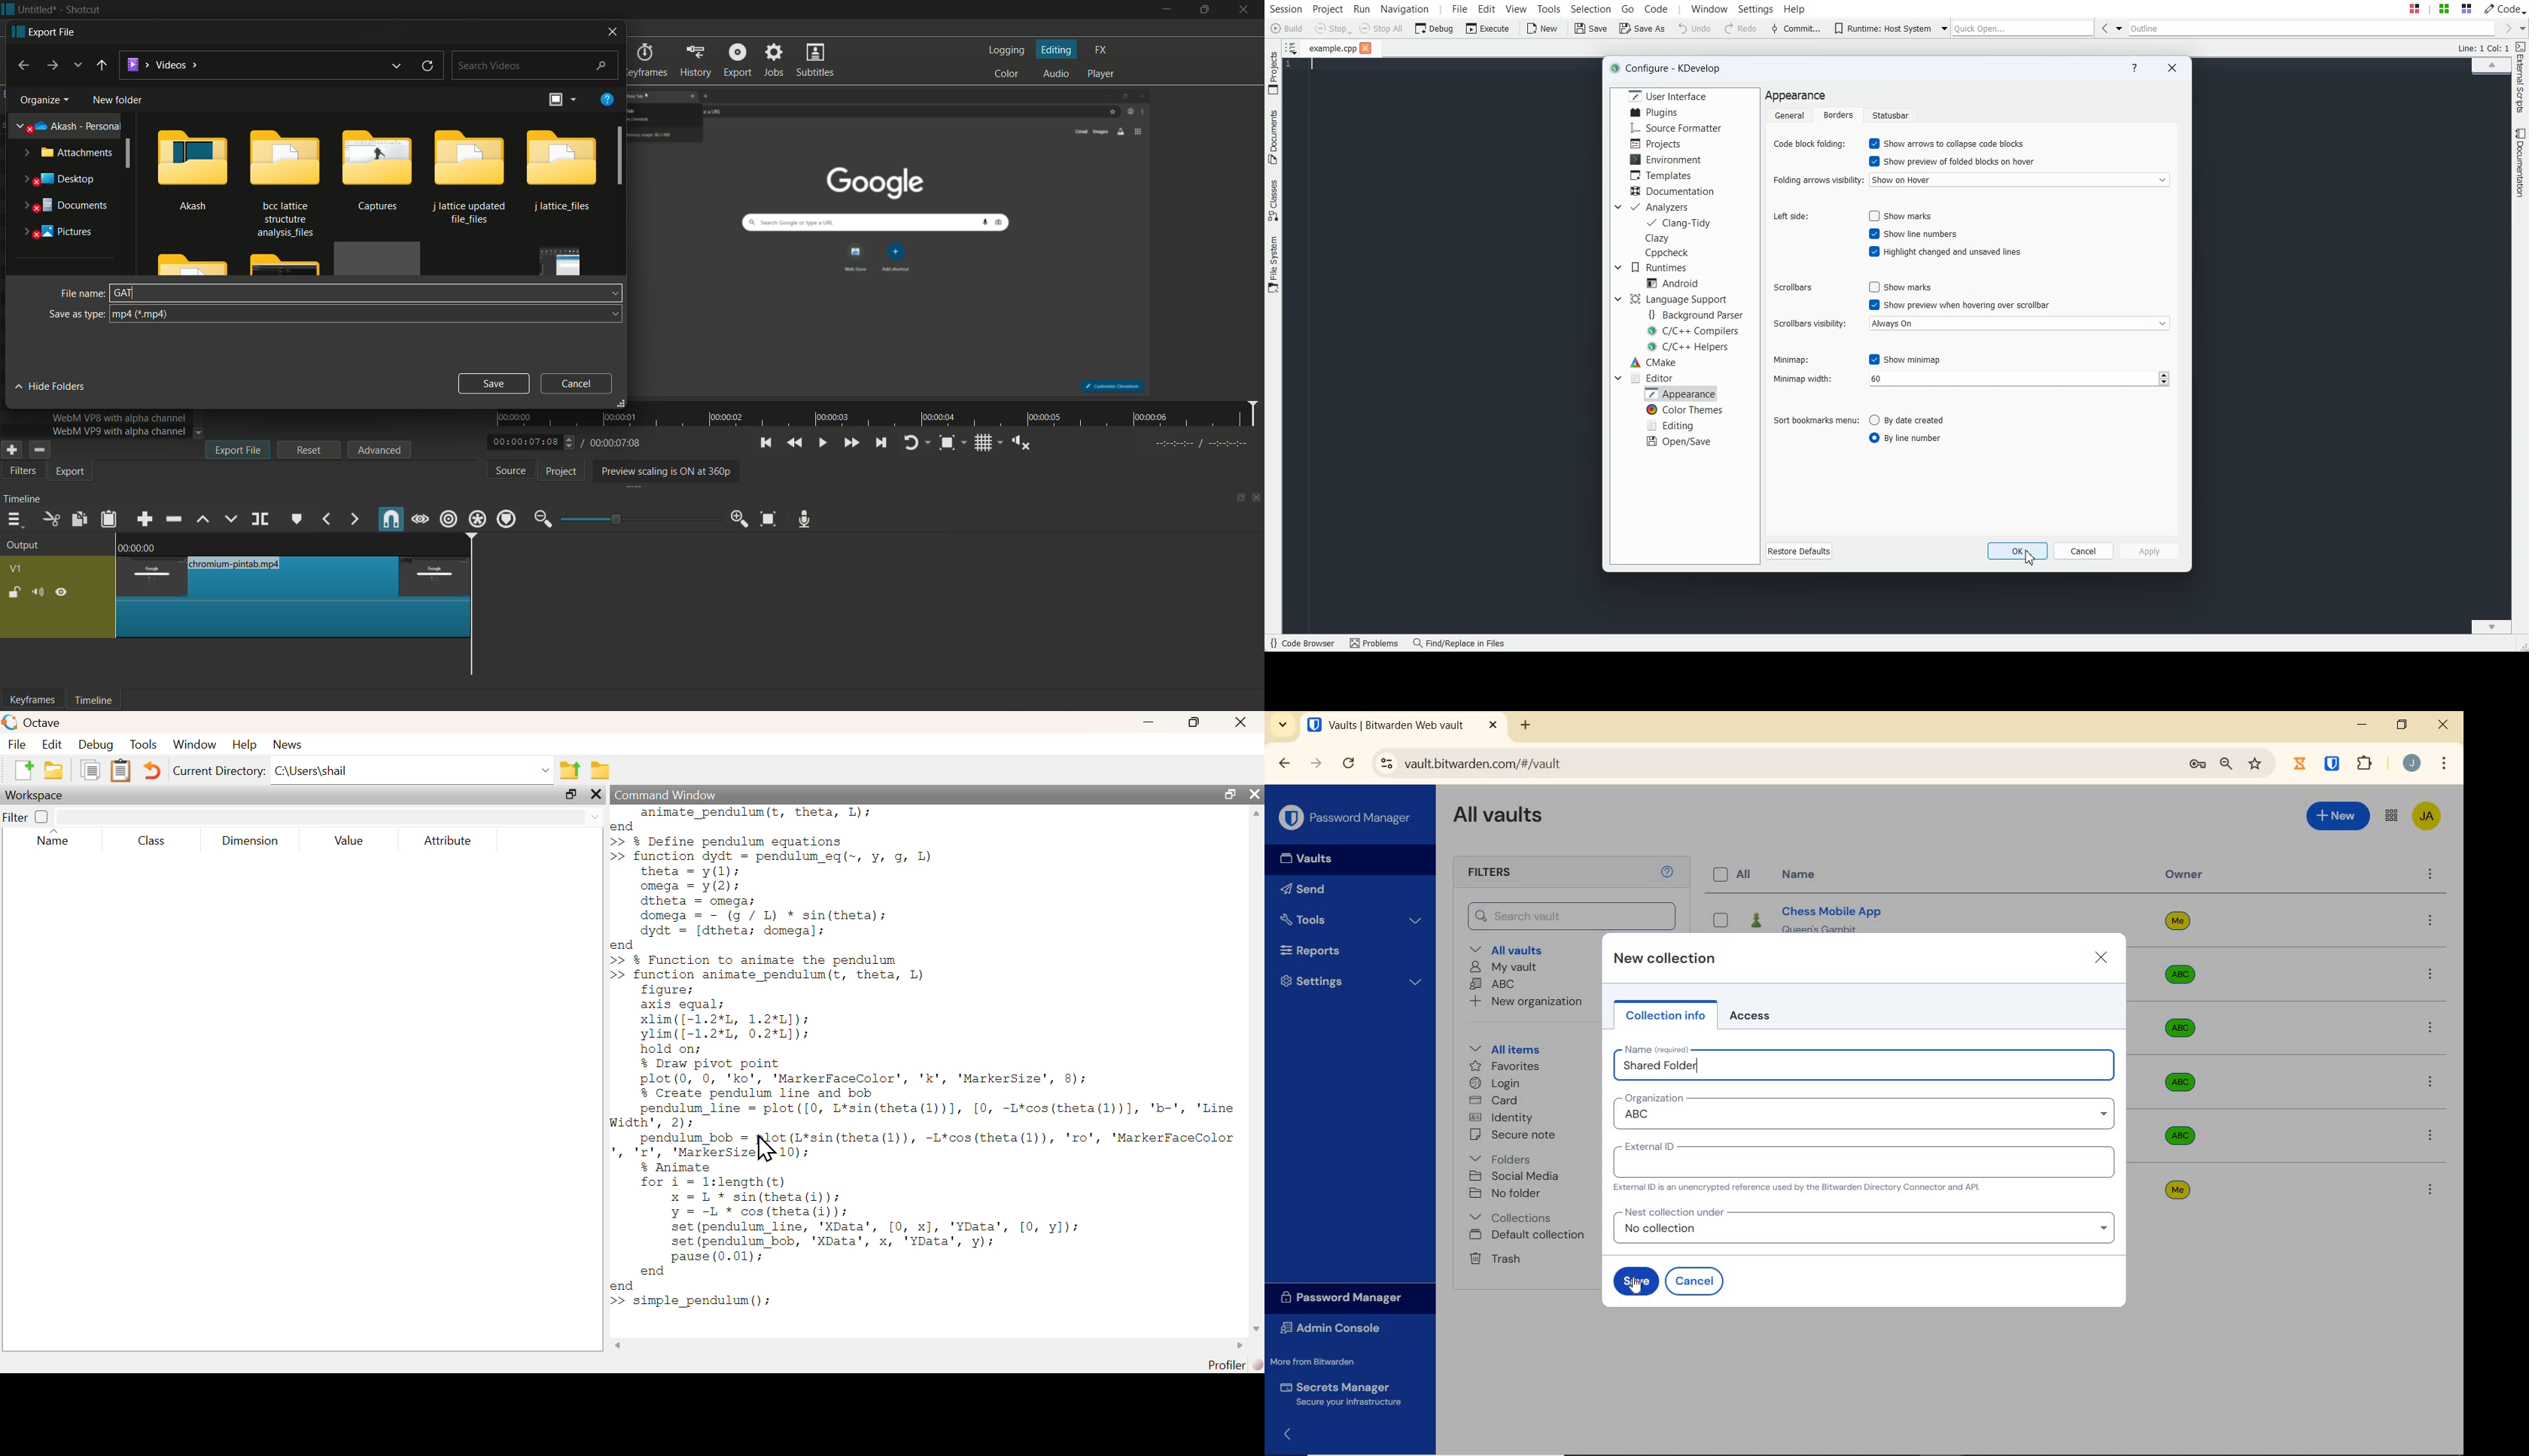 The height and width of the screenshot is (1456, 2548). I want to click on Projects, so click(1658, 143).